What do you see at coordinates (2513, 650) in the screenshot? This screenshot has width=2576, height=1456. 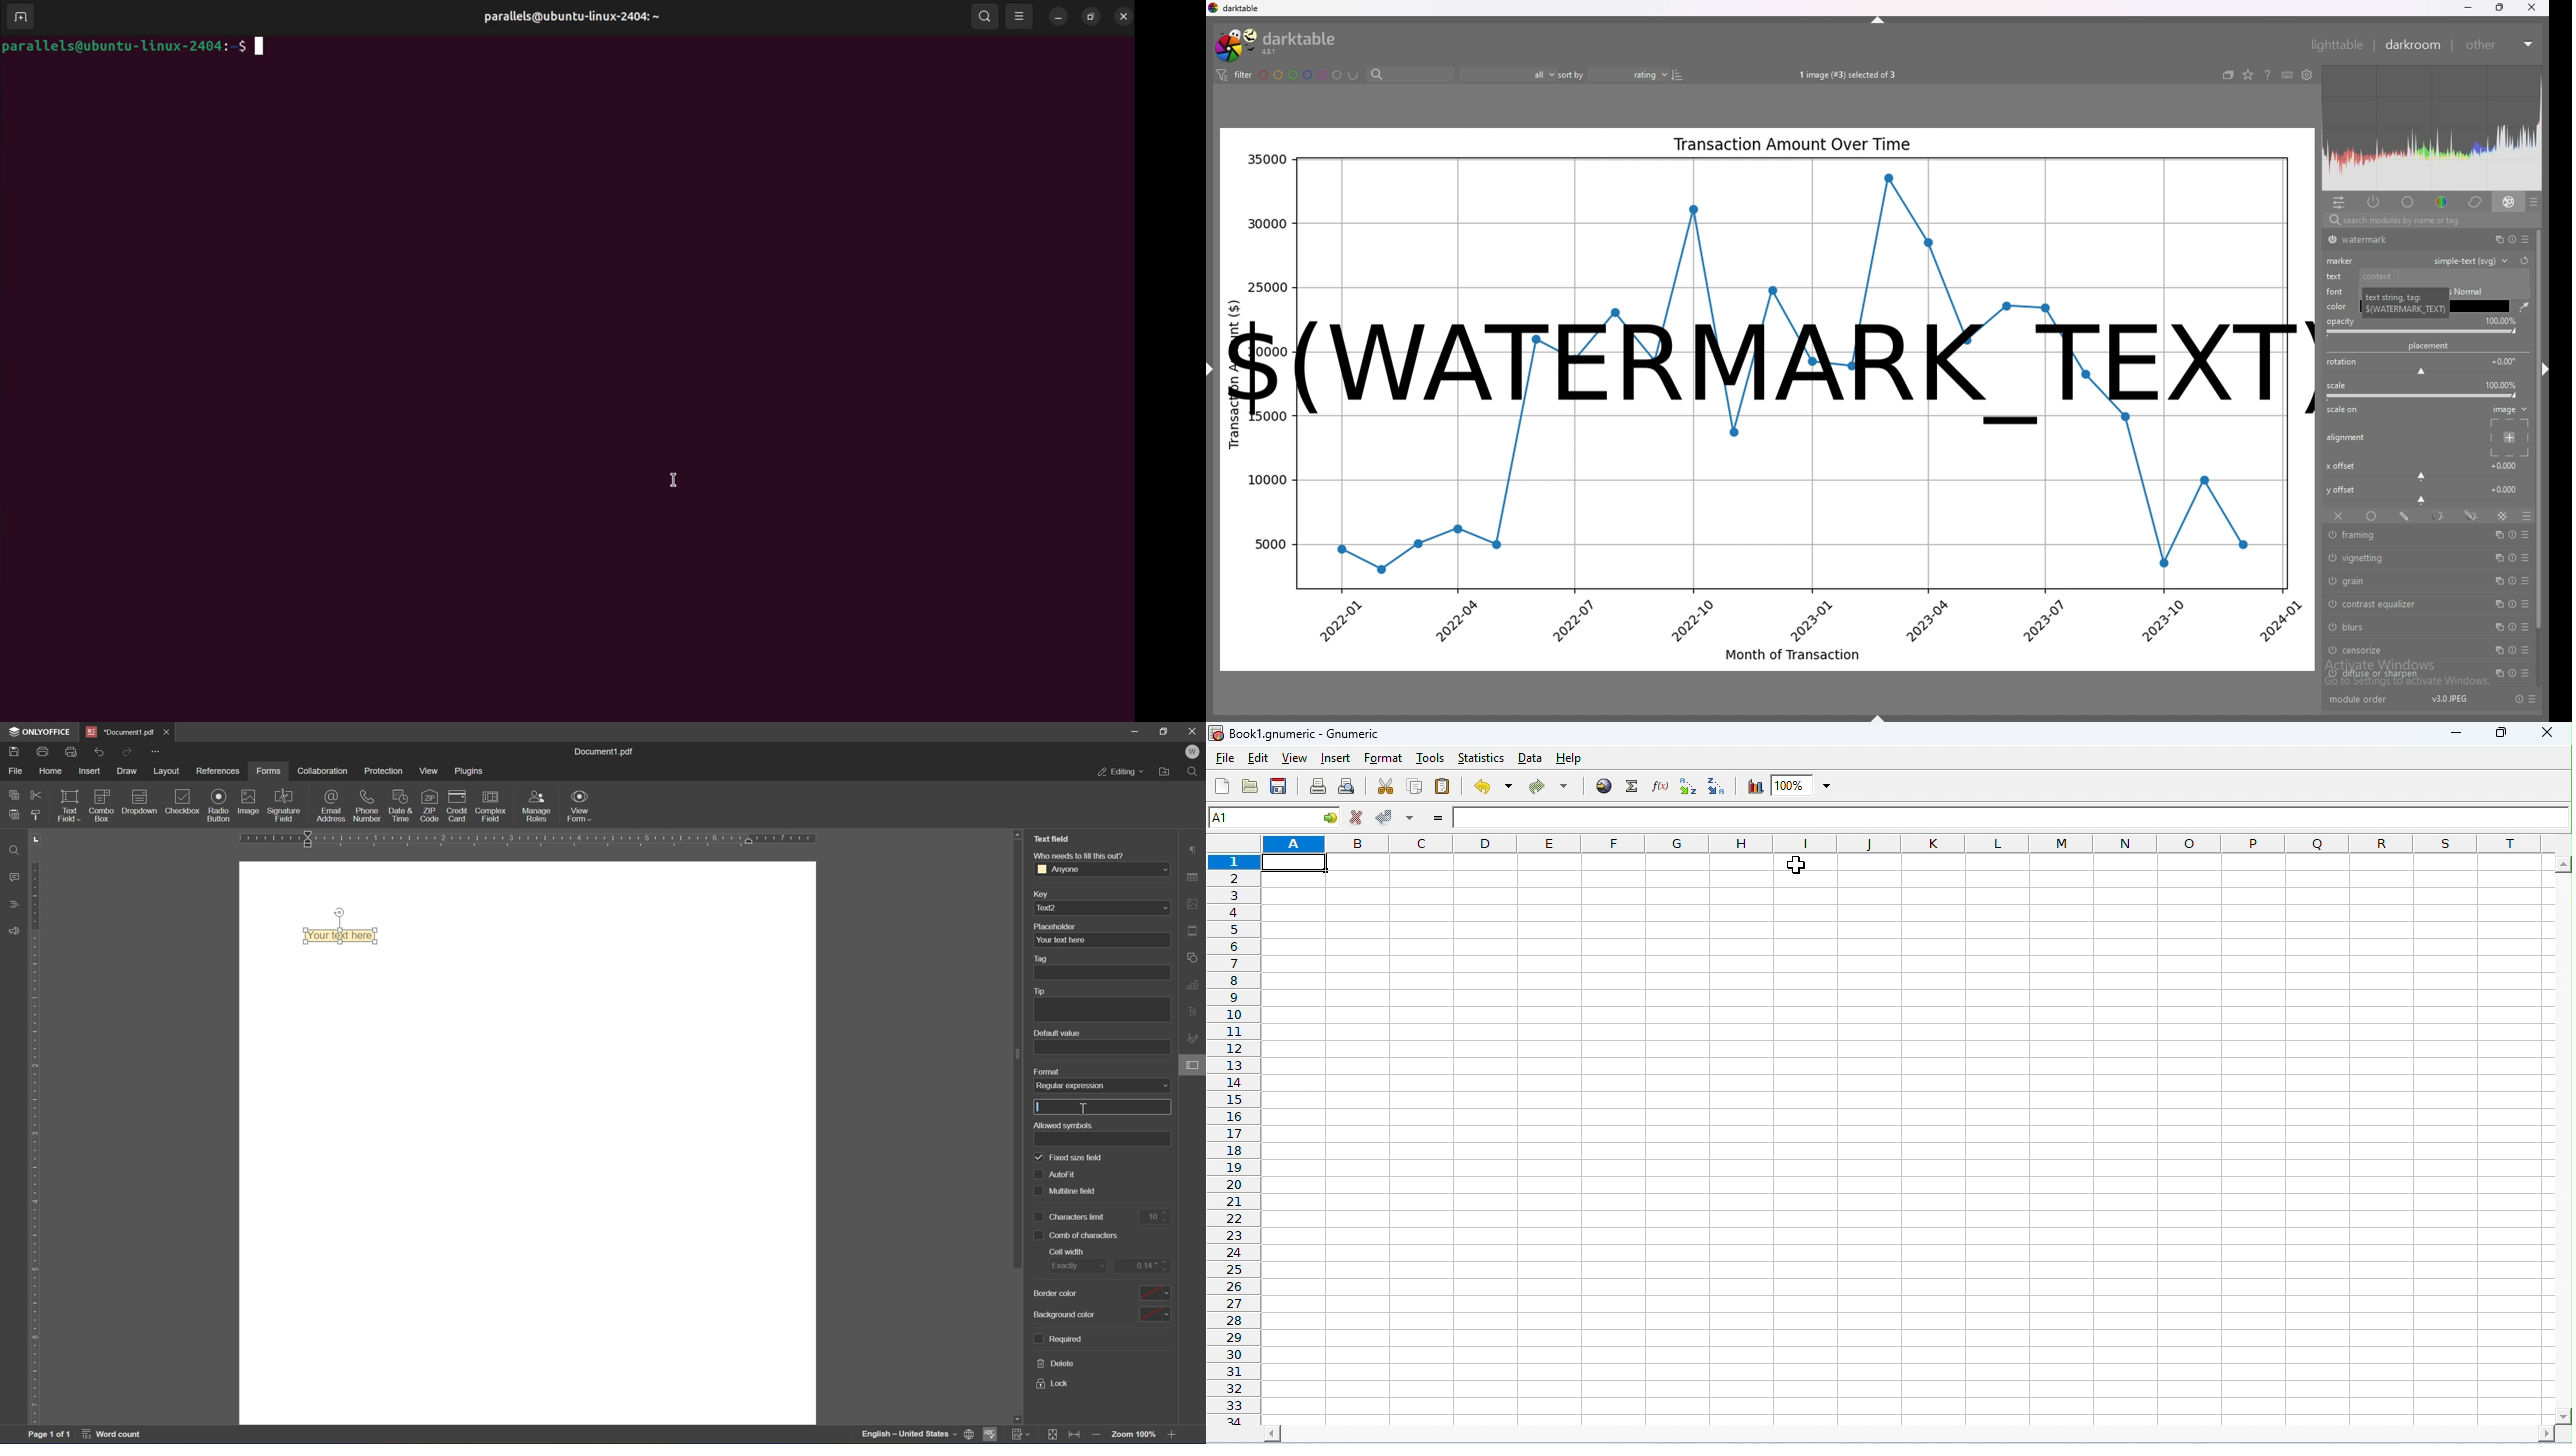 I see `reset` at bounding box center [2513, 650].